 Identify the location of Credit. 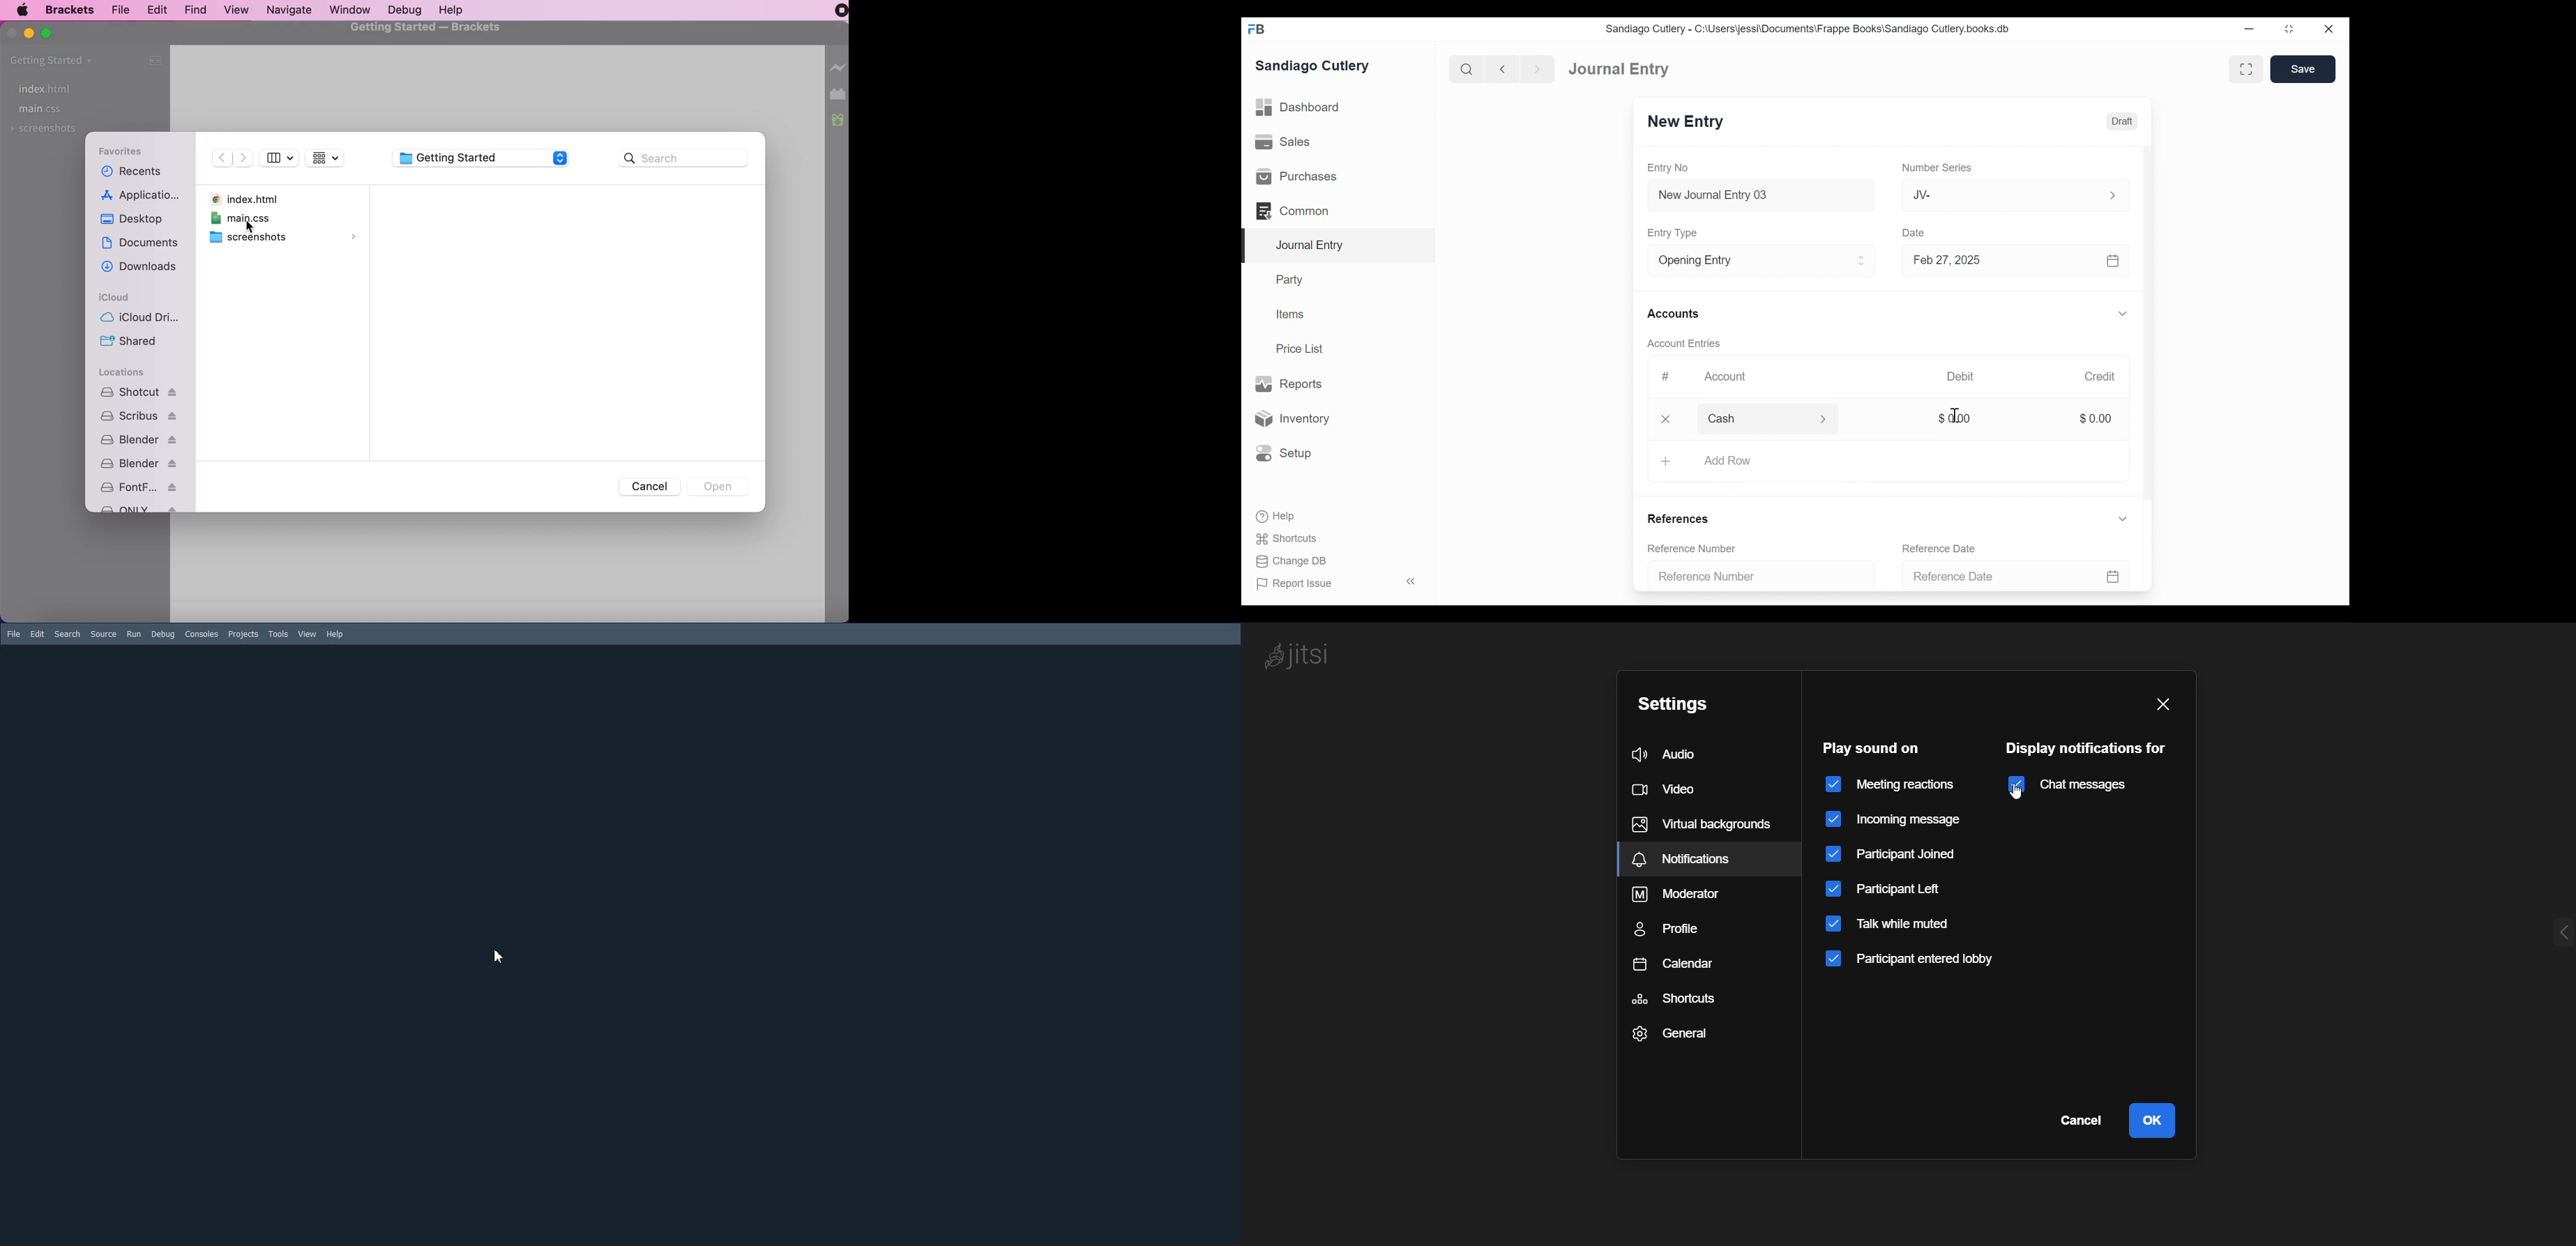
(2101, 377).